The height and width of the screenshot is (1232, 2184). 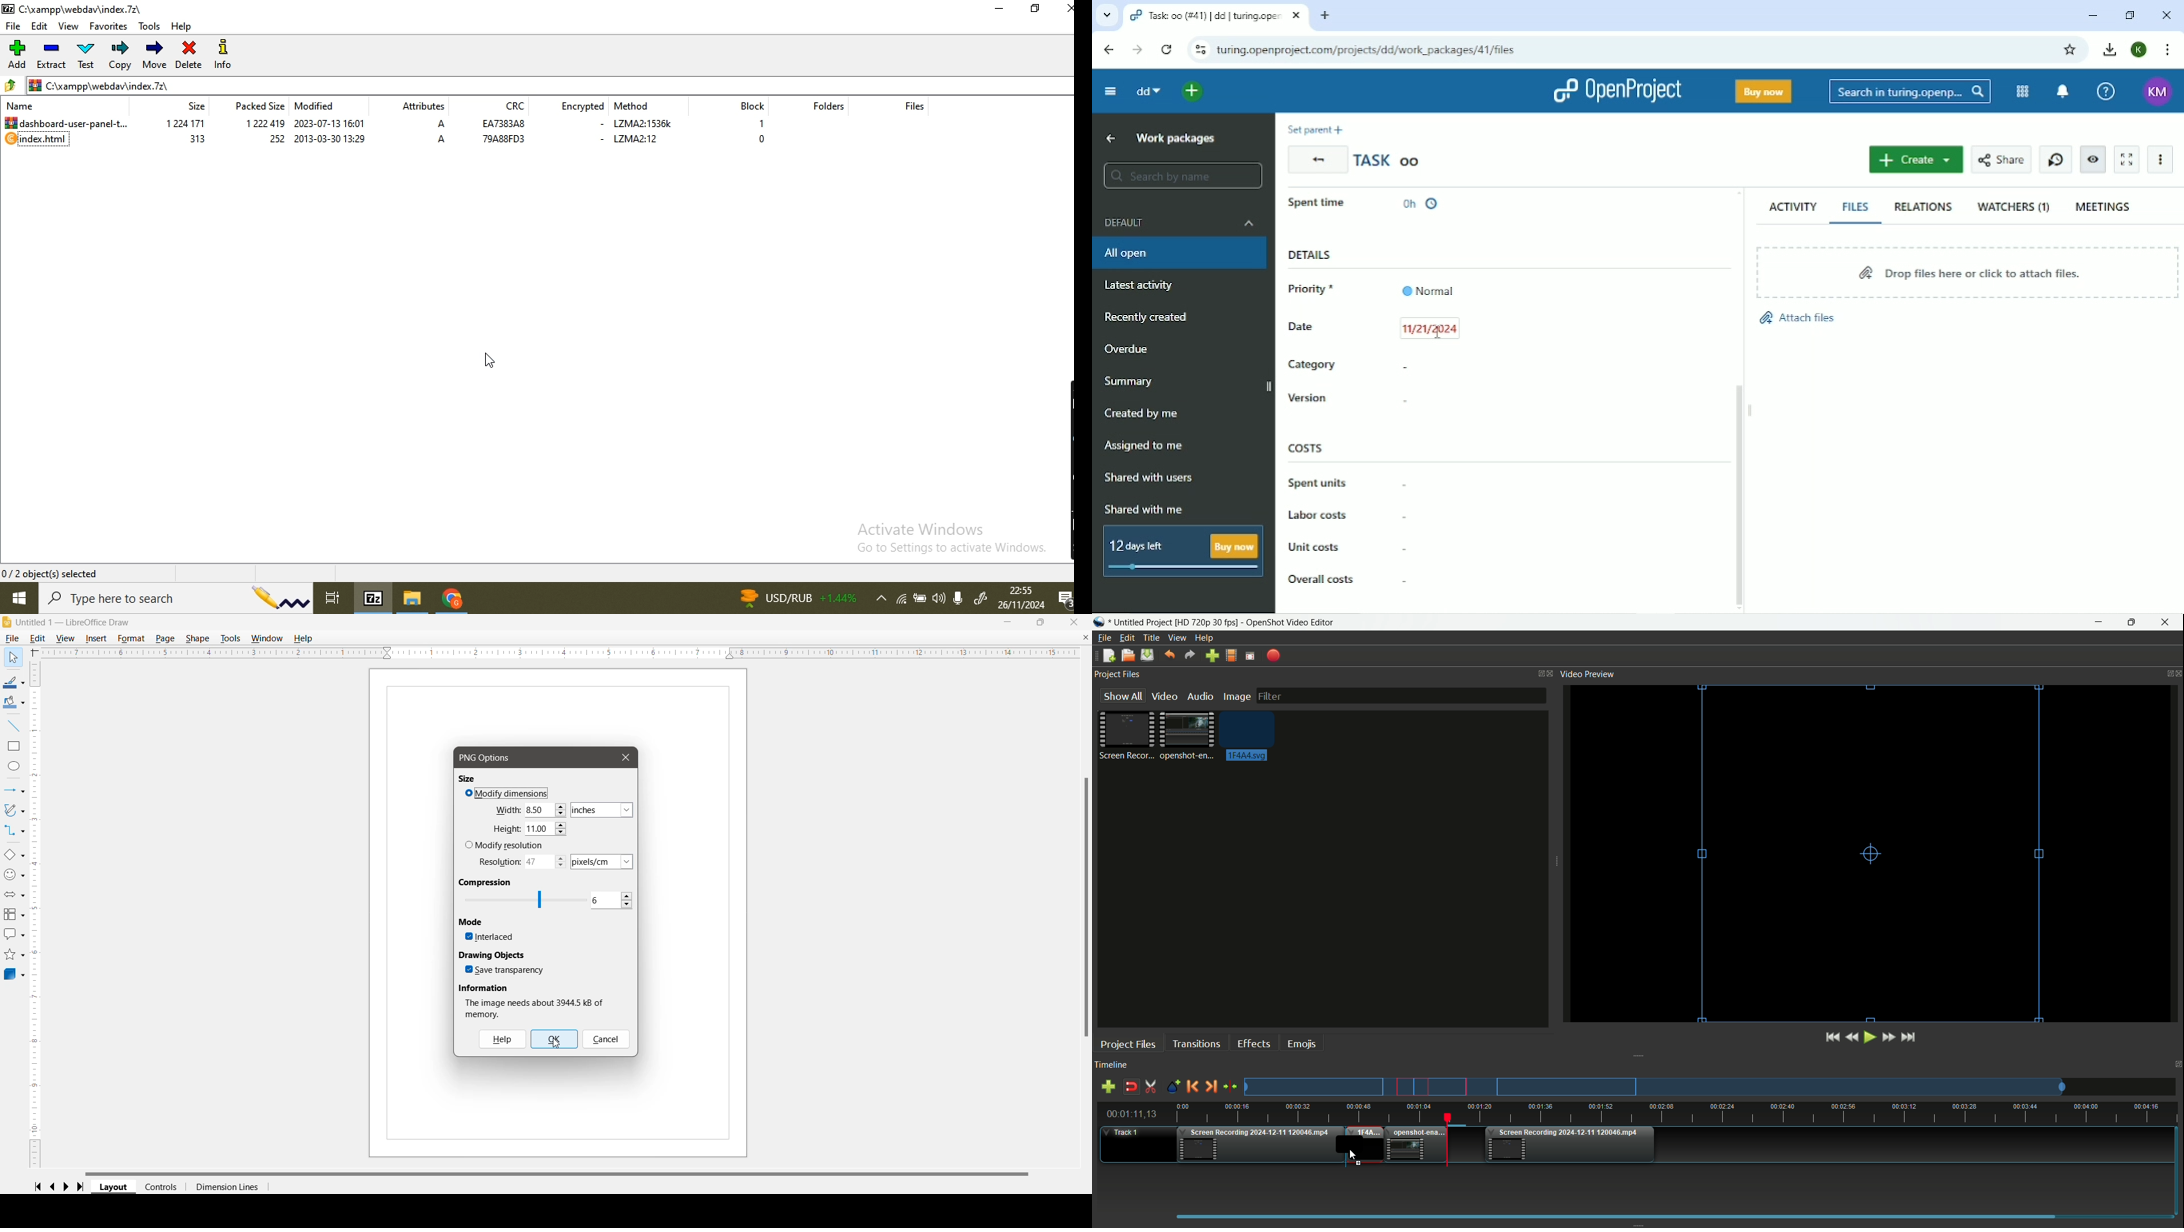 What do you see at coordinates (178, 599) in the screenshot?
I see `search bar` at bounding box center [178, 599].